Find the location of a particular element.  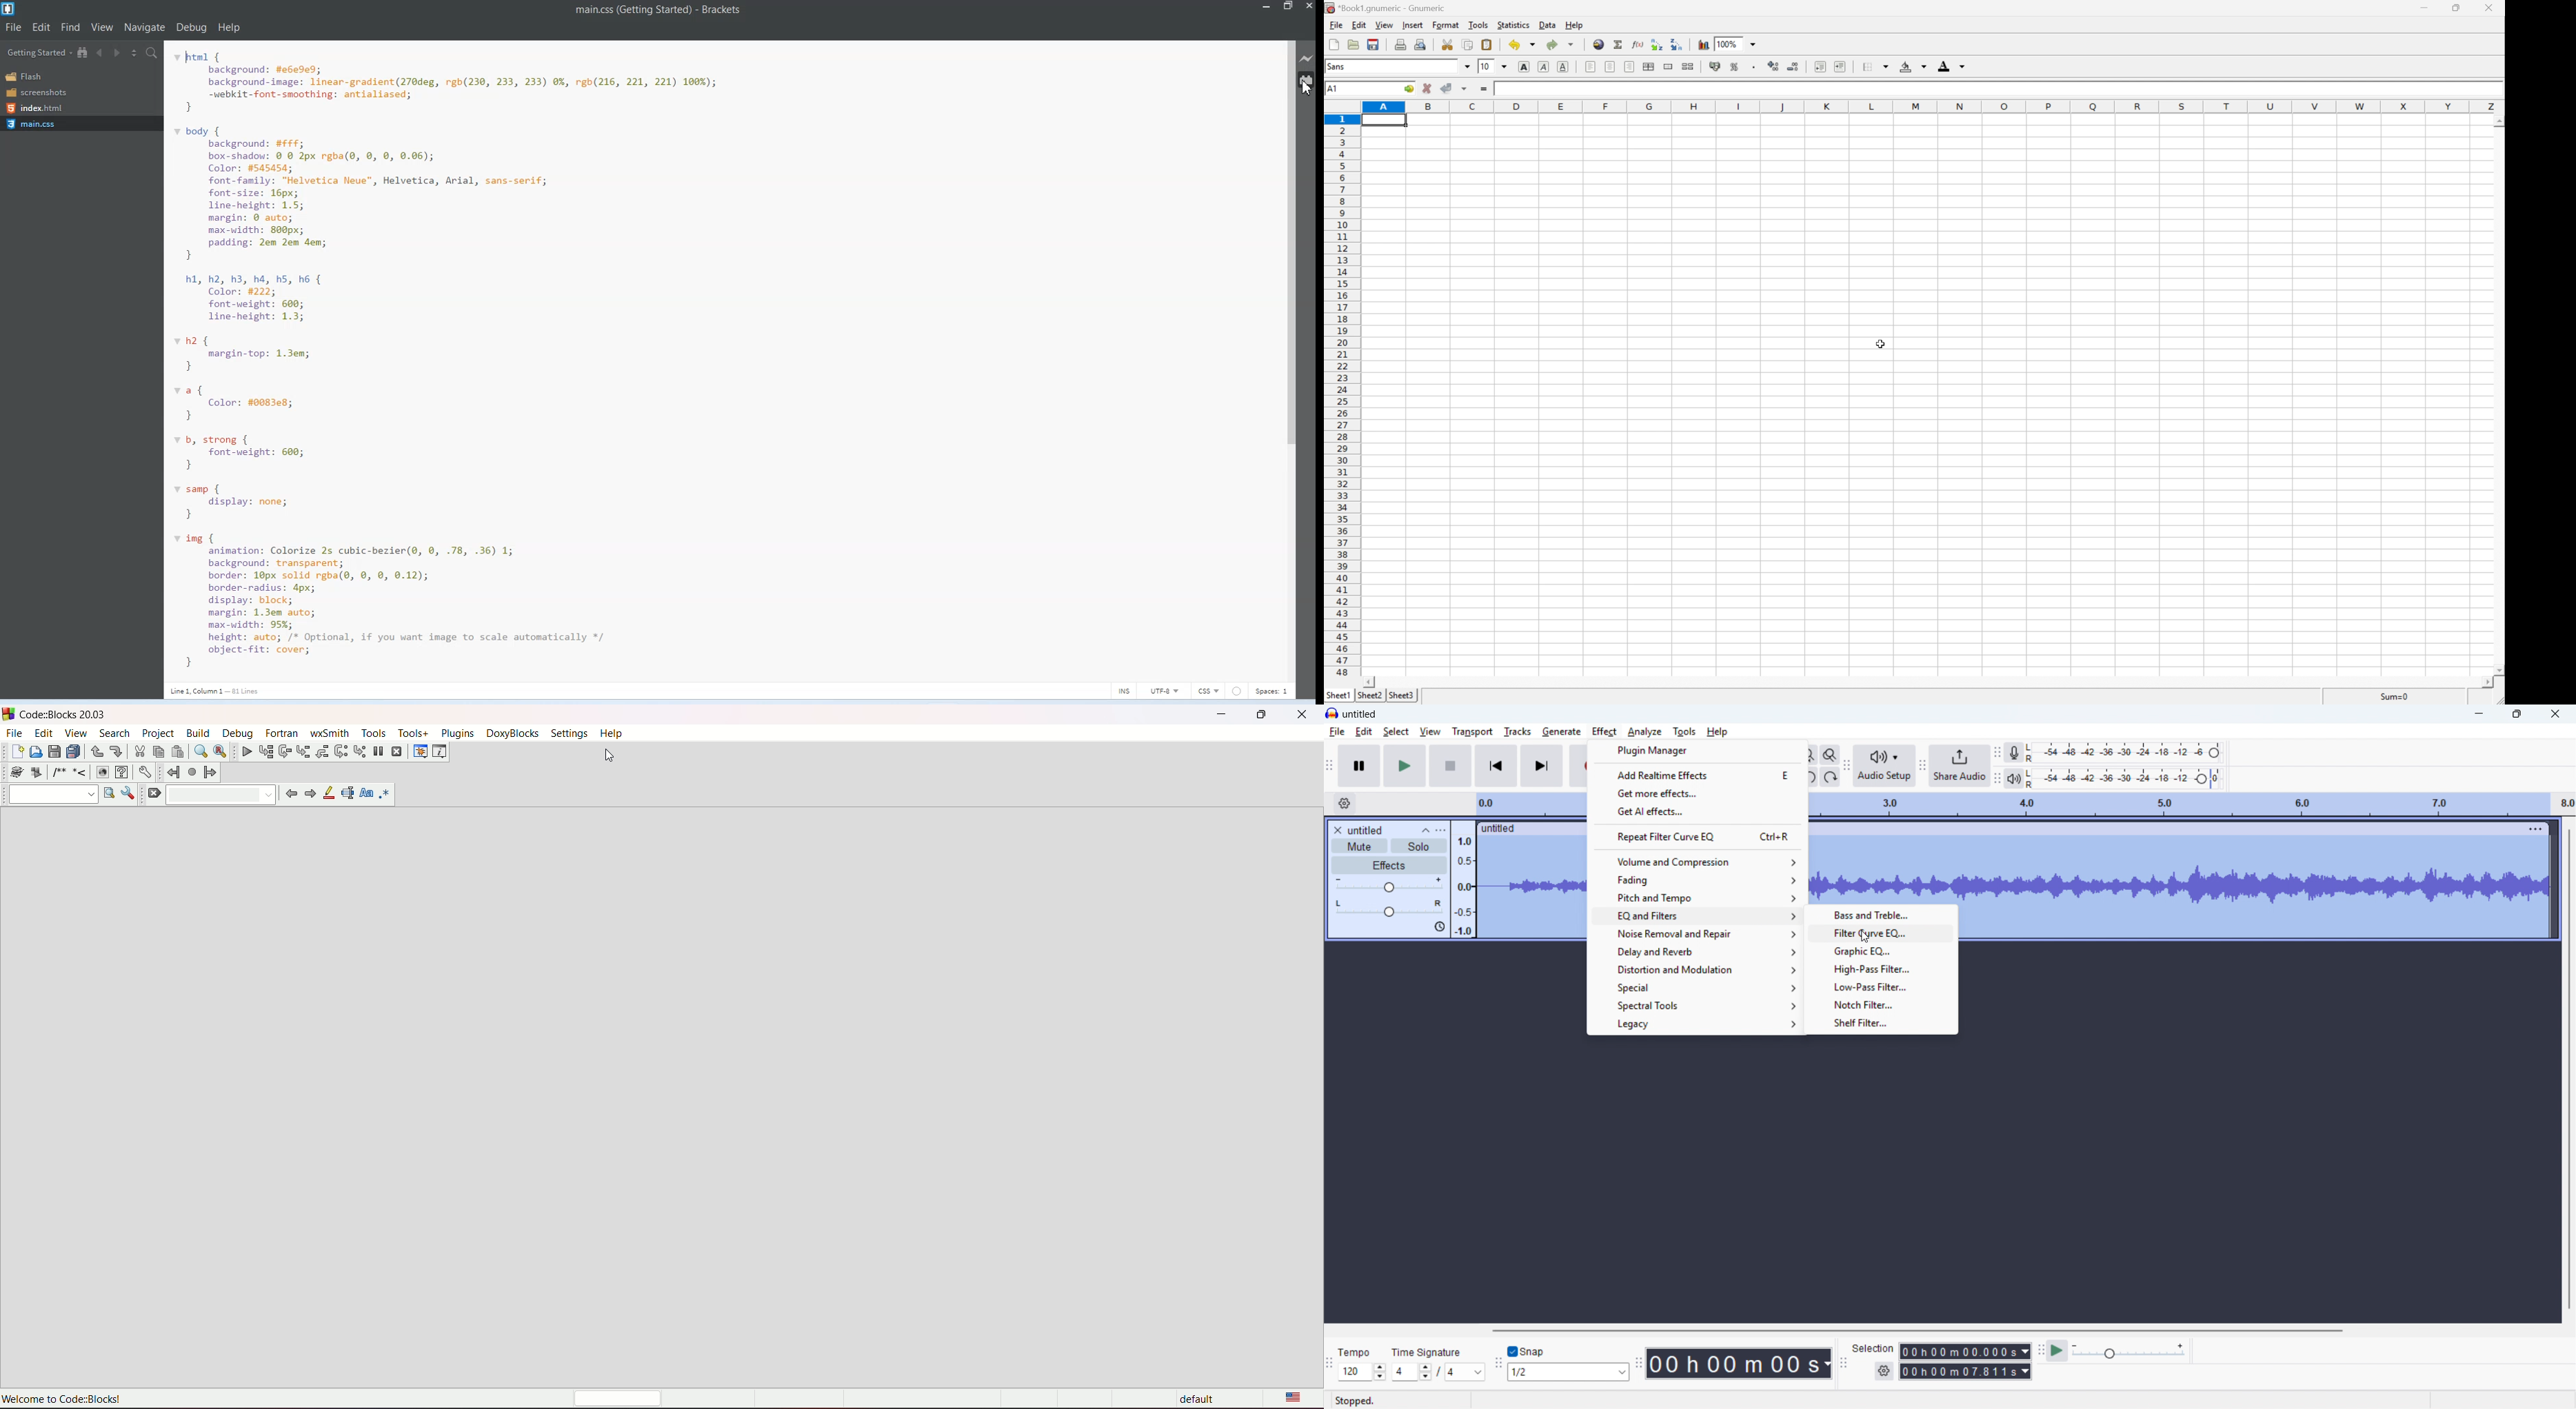

Center horizontally across selection is located at coordinates (1648, 66).